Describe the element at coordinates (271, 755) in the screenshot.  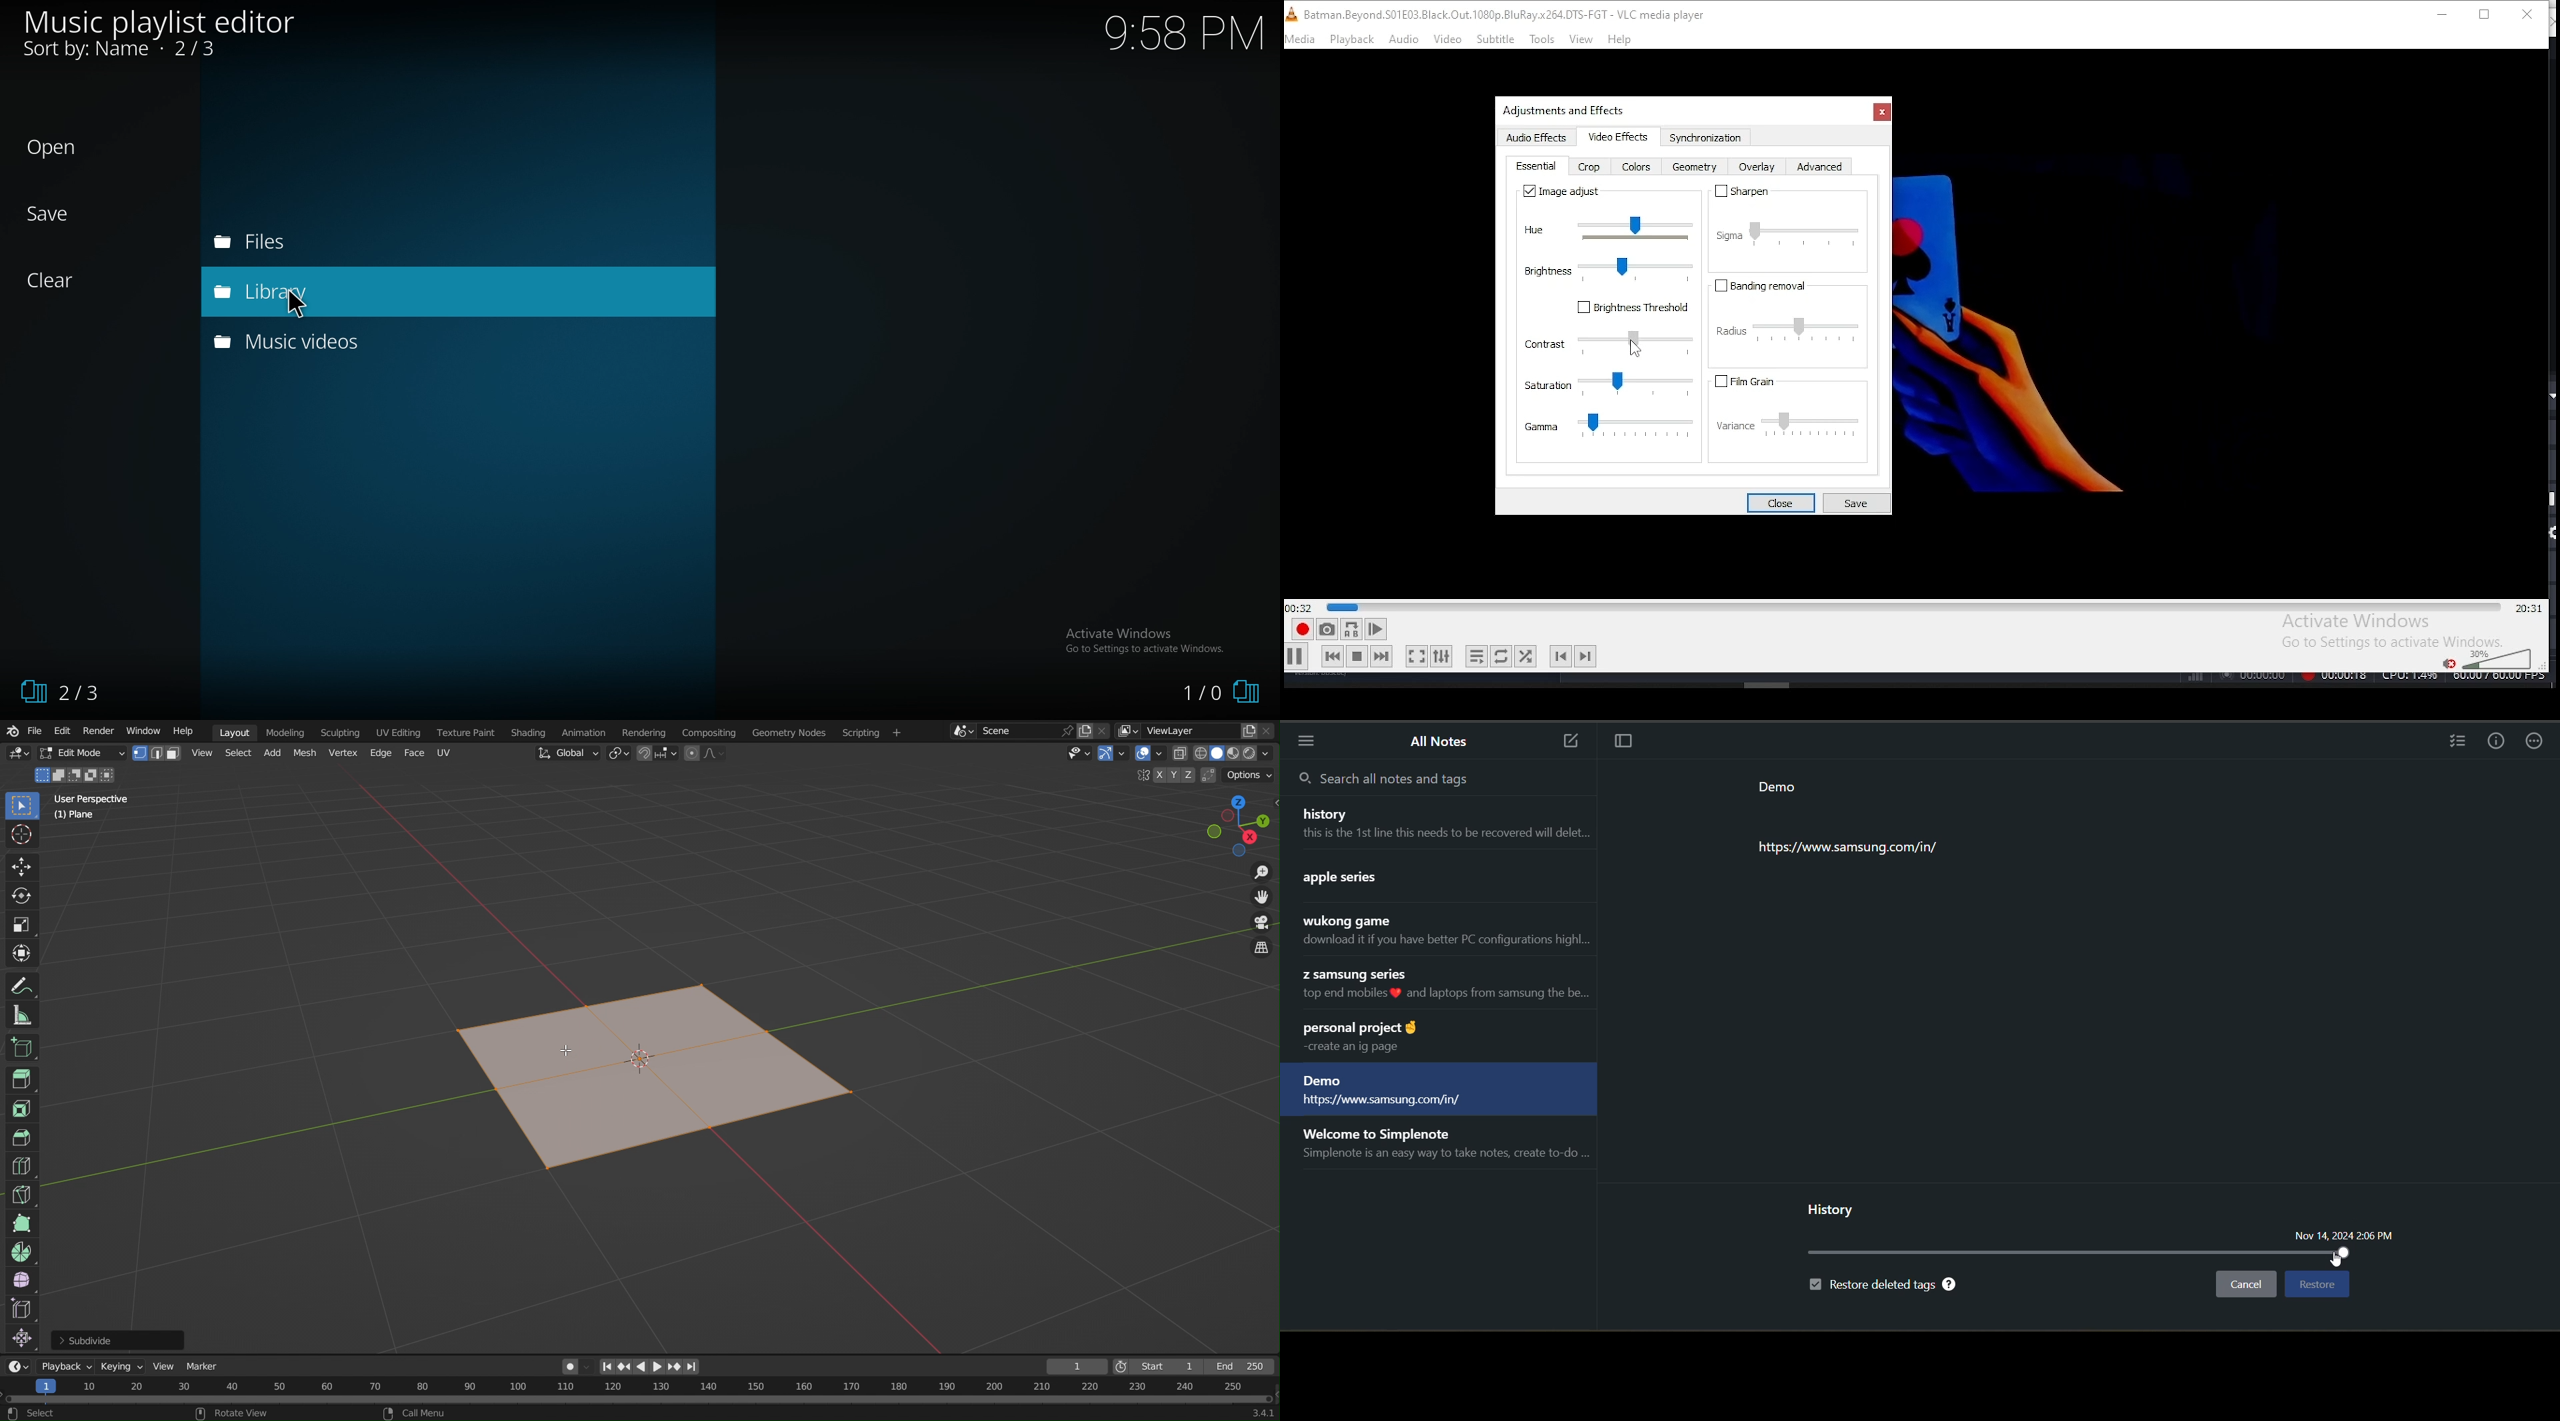
I see `Add` at that location.